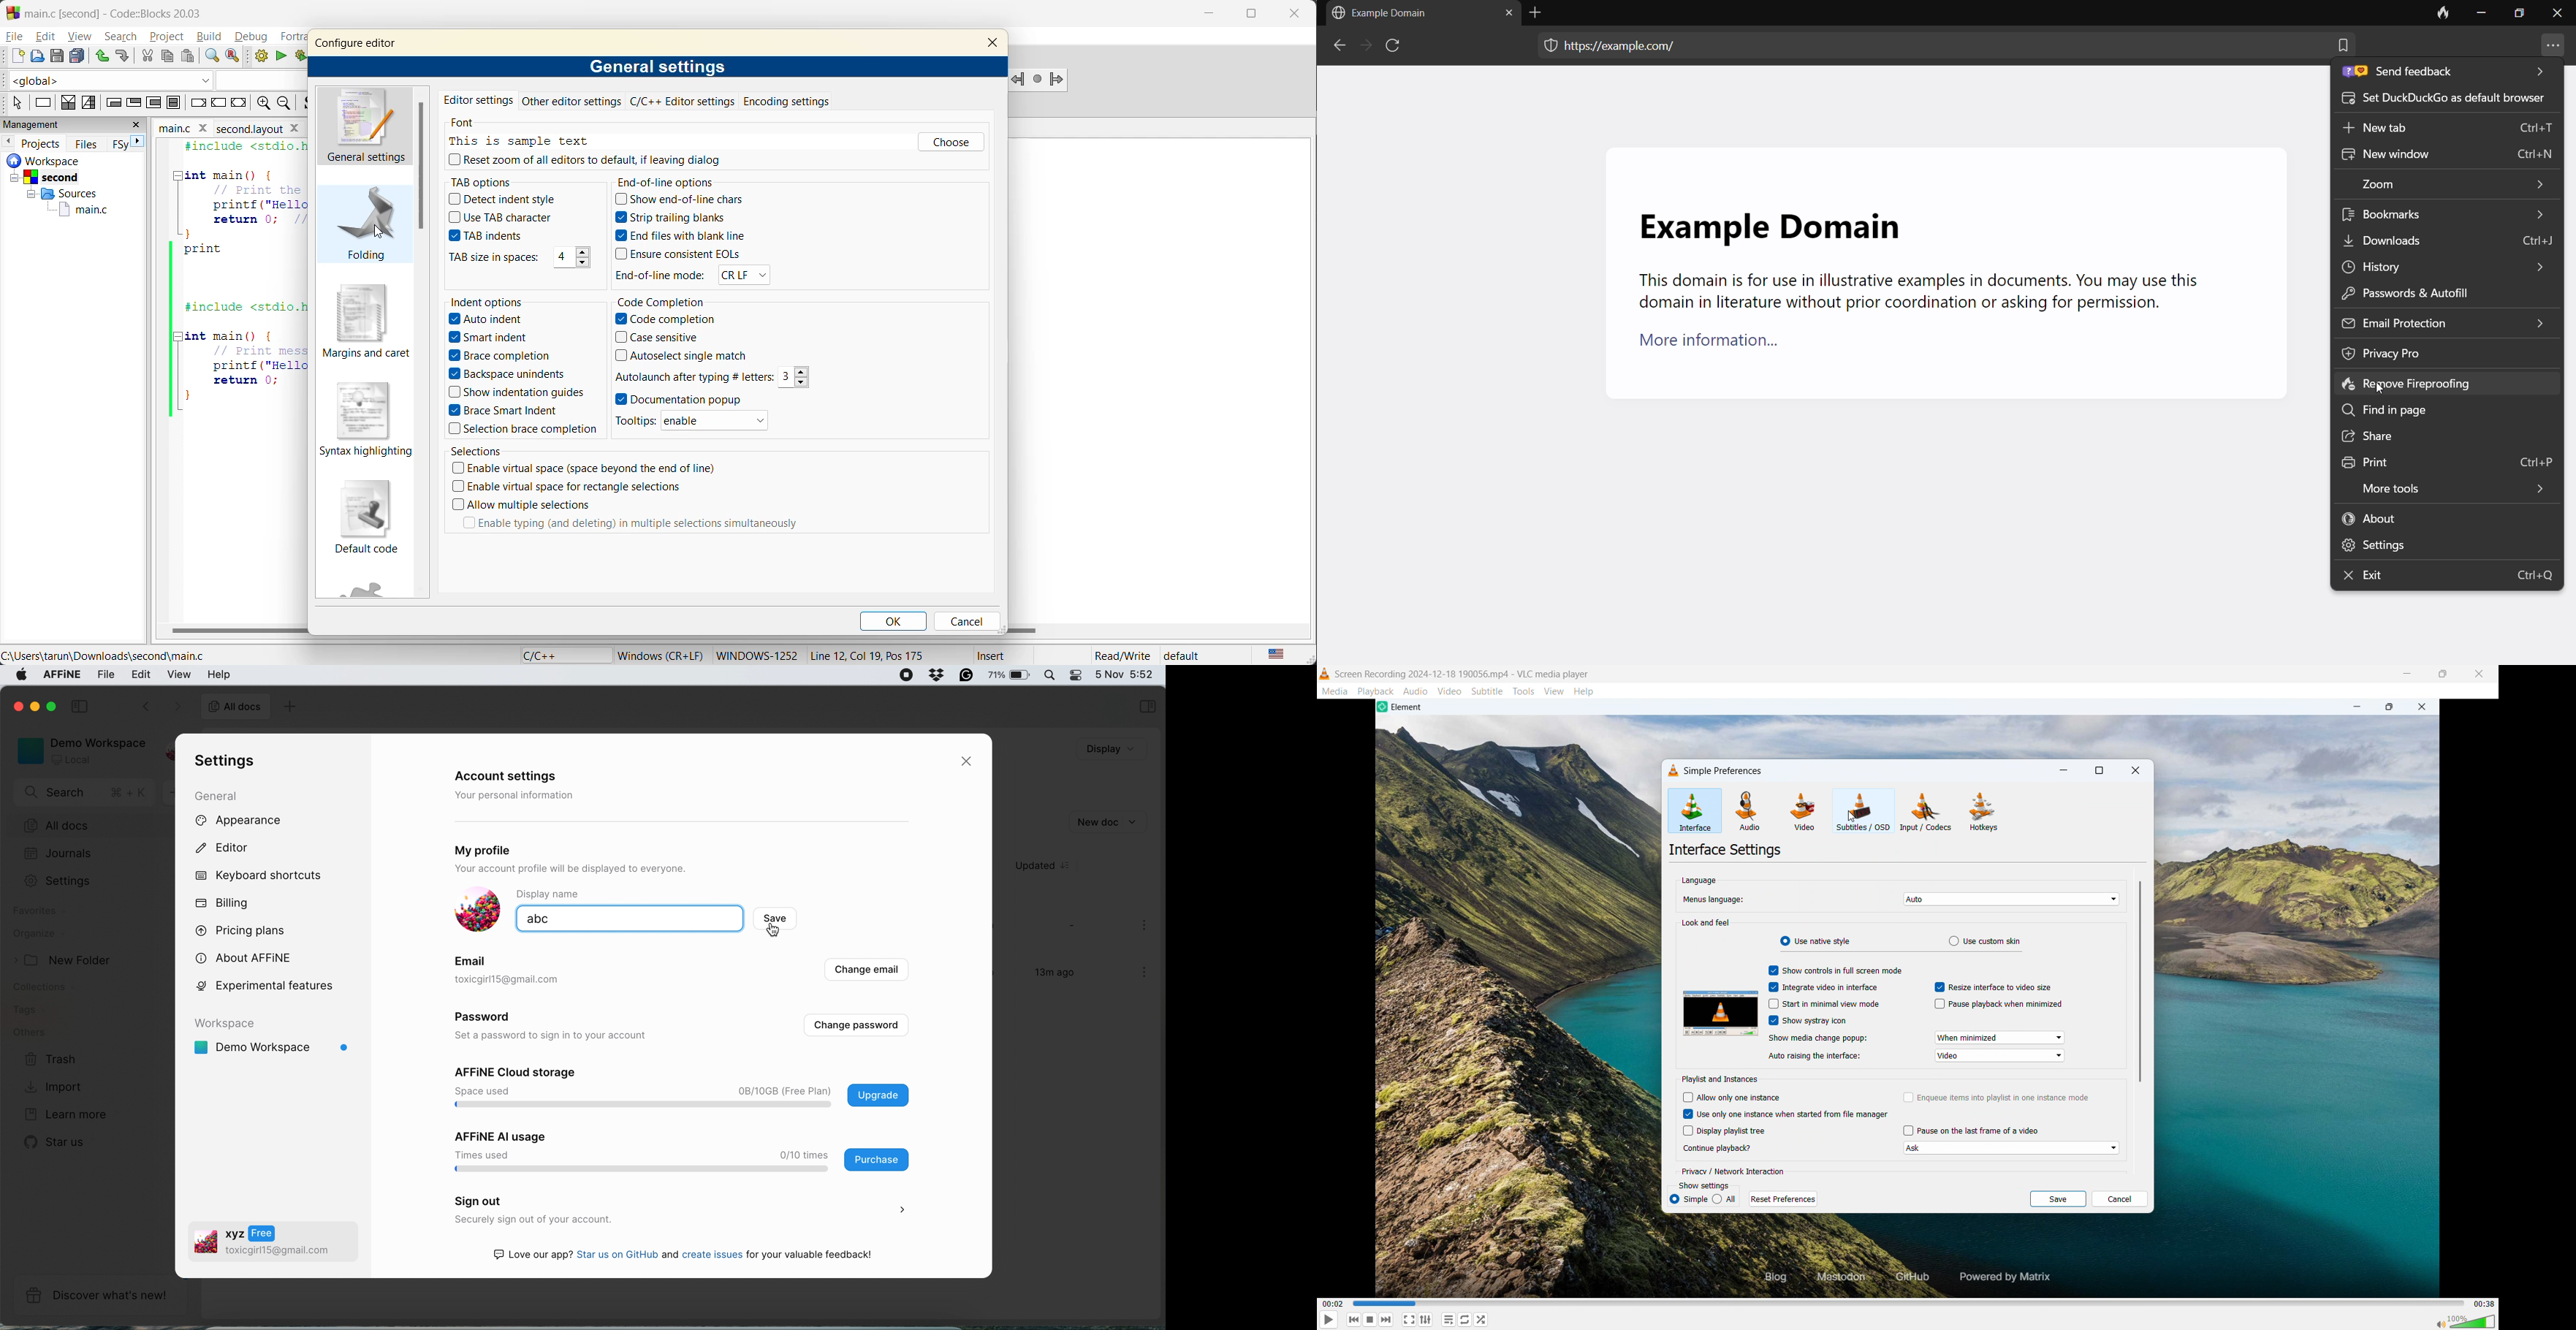 This screenshot has height=1344, width=2576. What do you see at coordinates (1813, 1057) in the screenshot?
I see `audio aising` at bounding box center [1813, 1057].